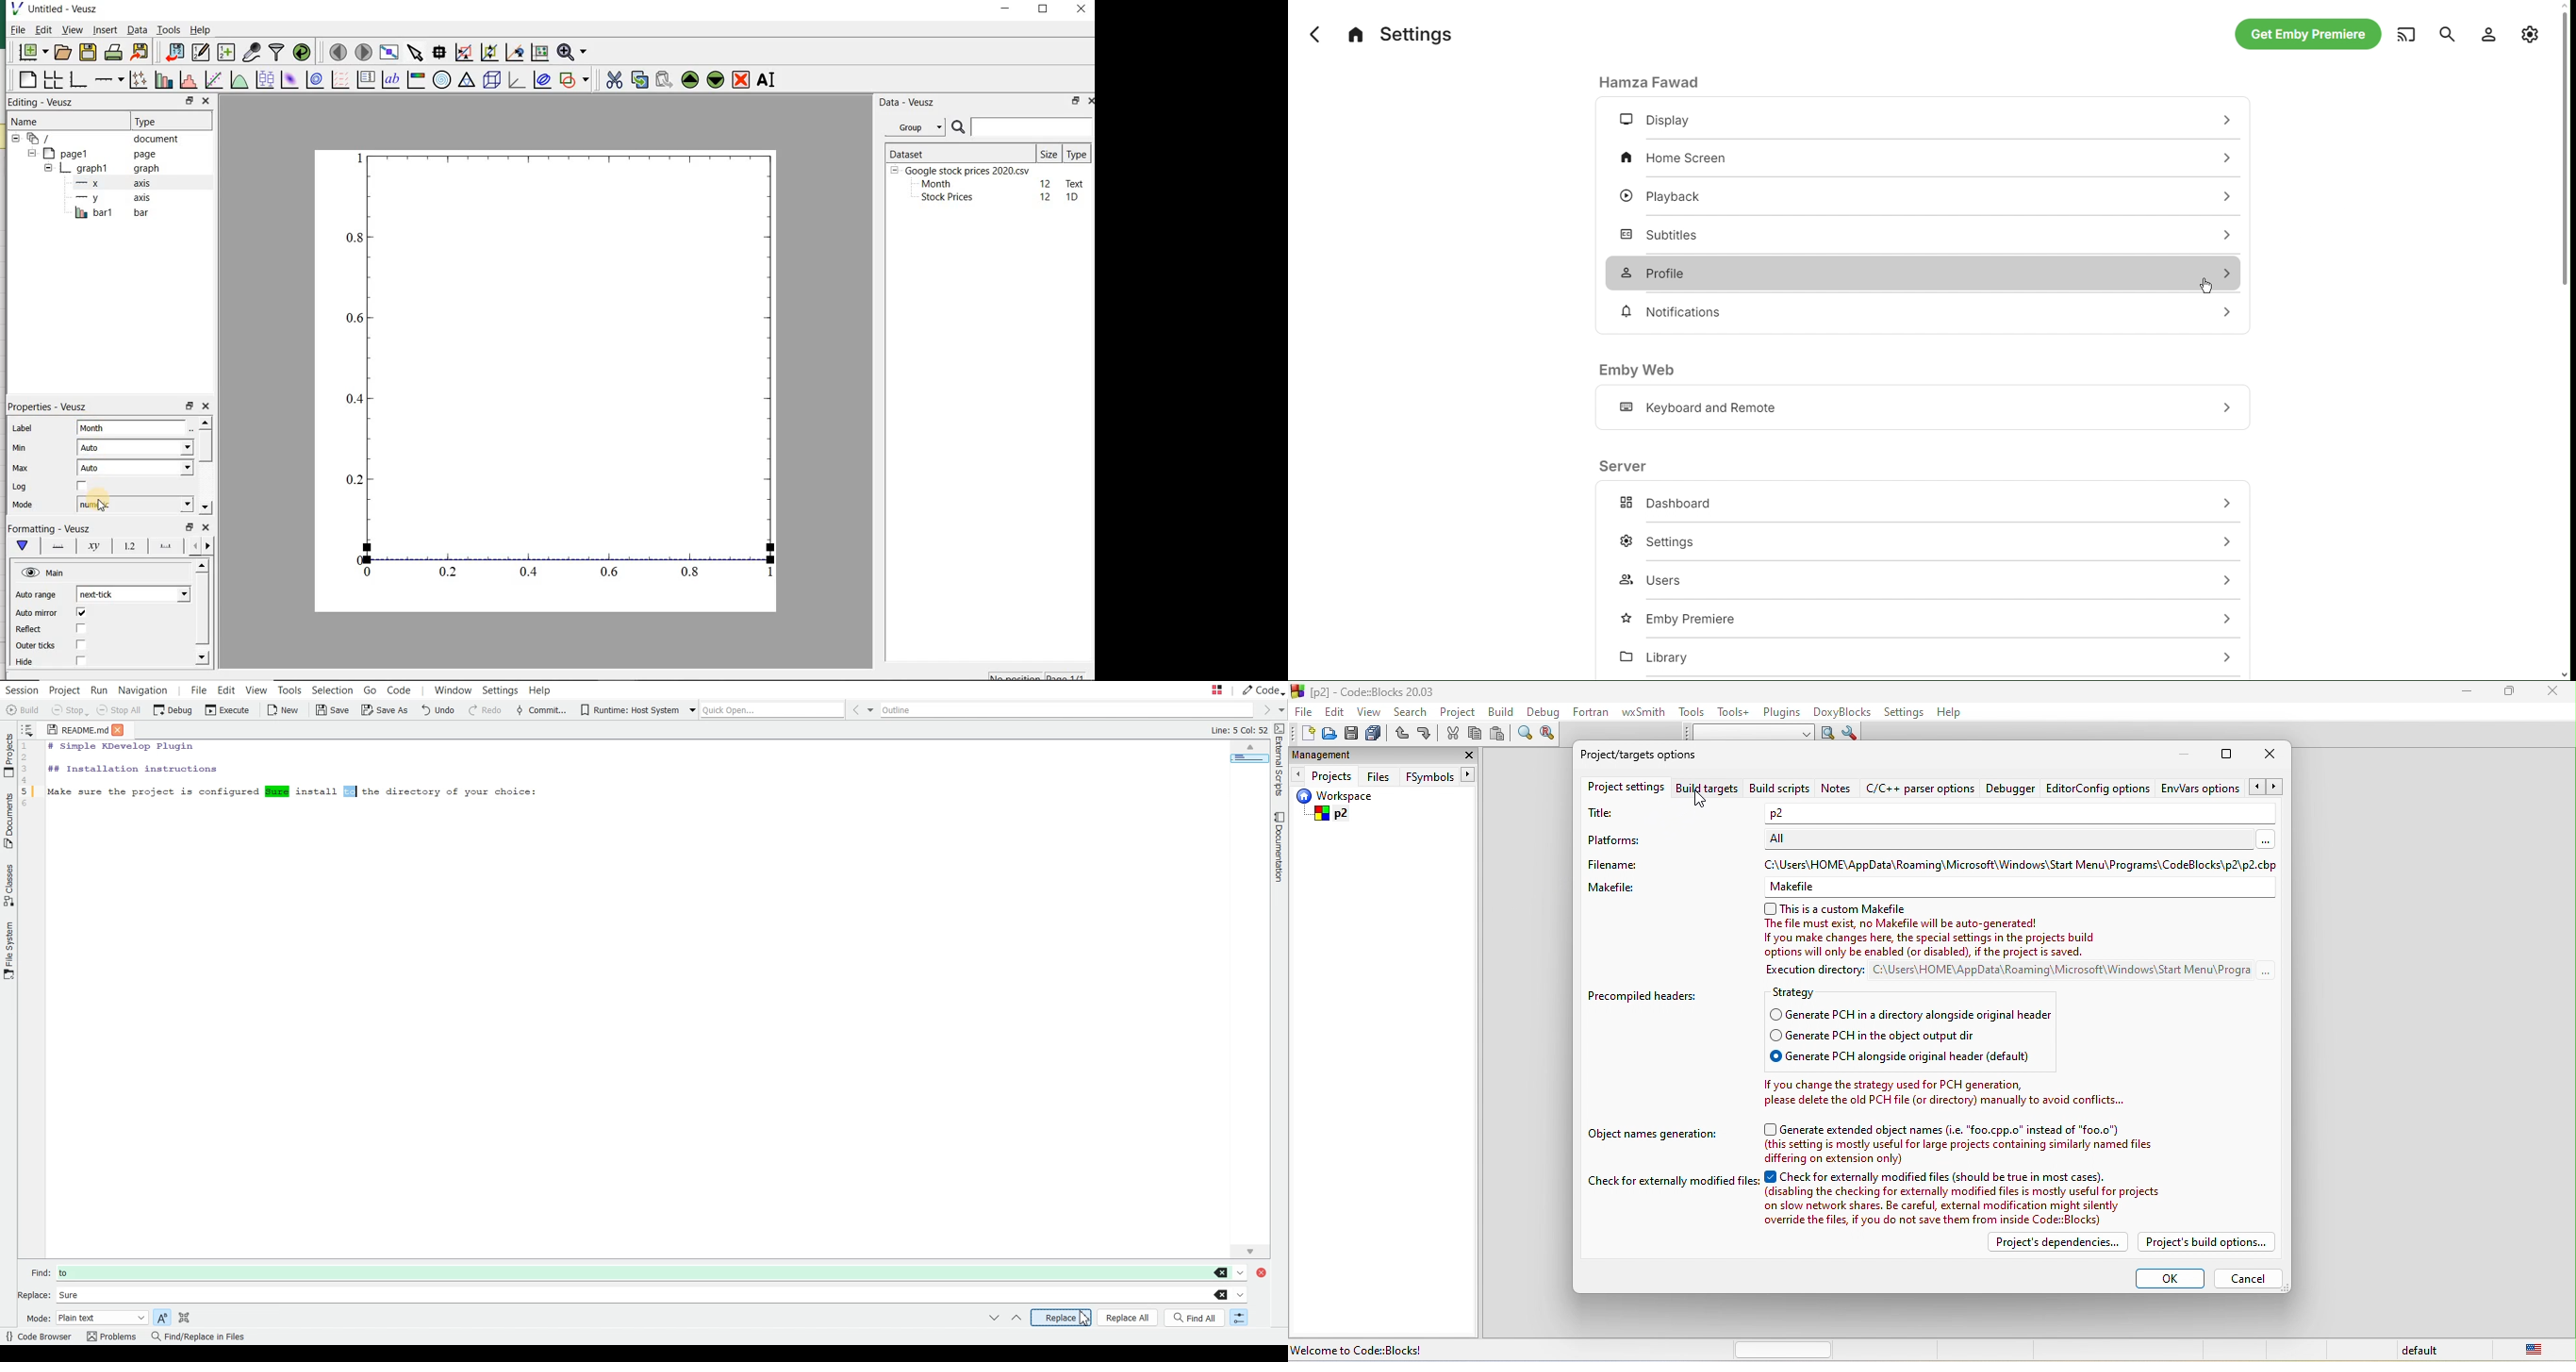 This screenshot has width=2576, height=1372. What do you see at coordinates (2231, 577) in the screenshot?
I see `go` at bounding box center [2231, 577].